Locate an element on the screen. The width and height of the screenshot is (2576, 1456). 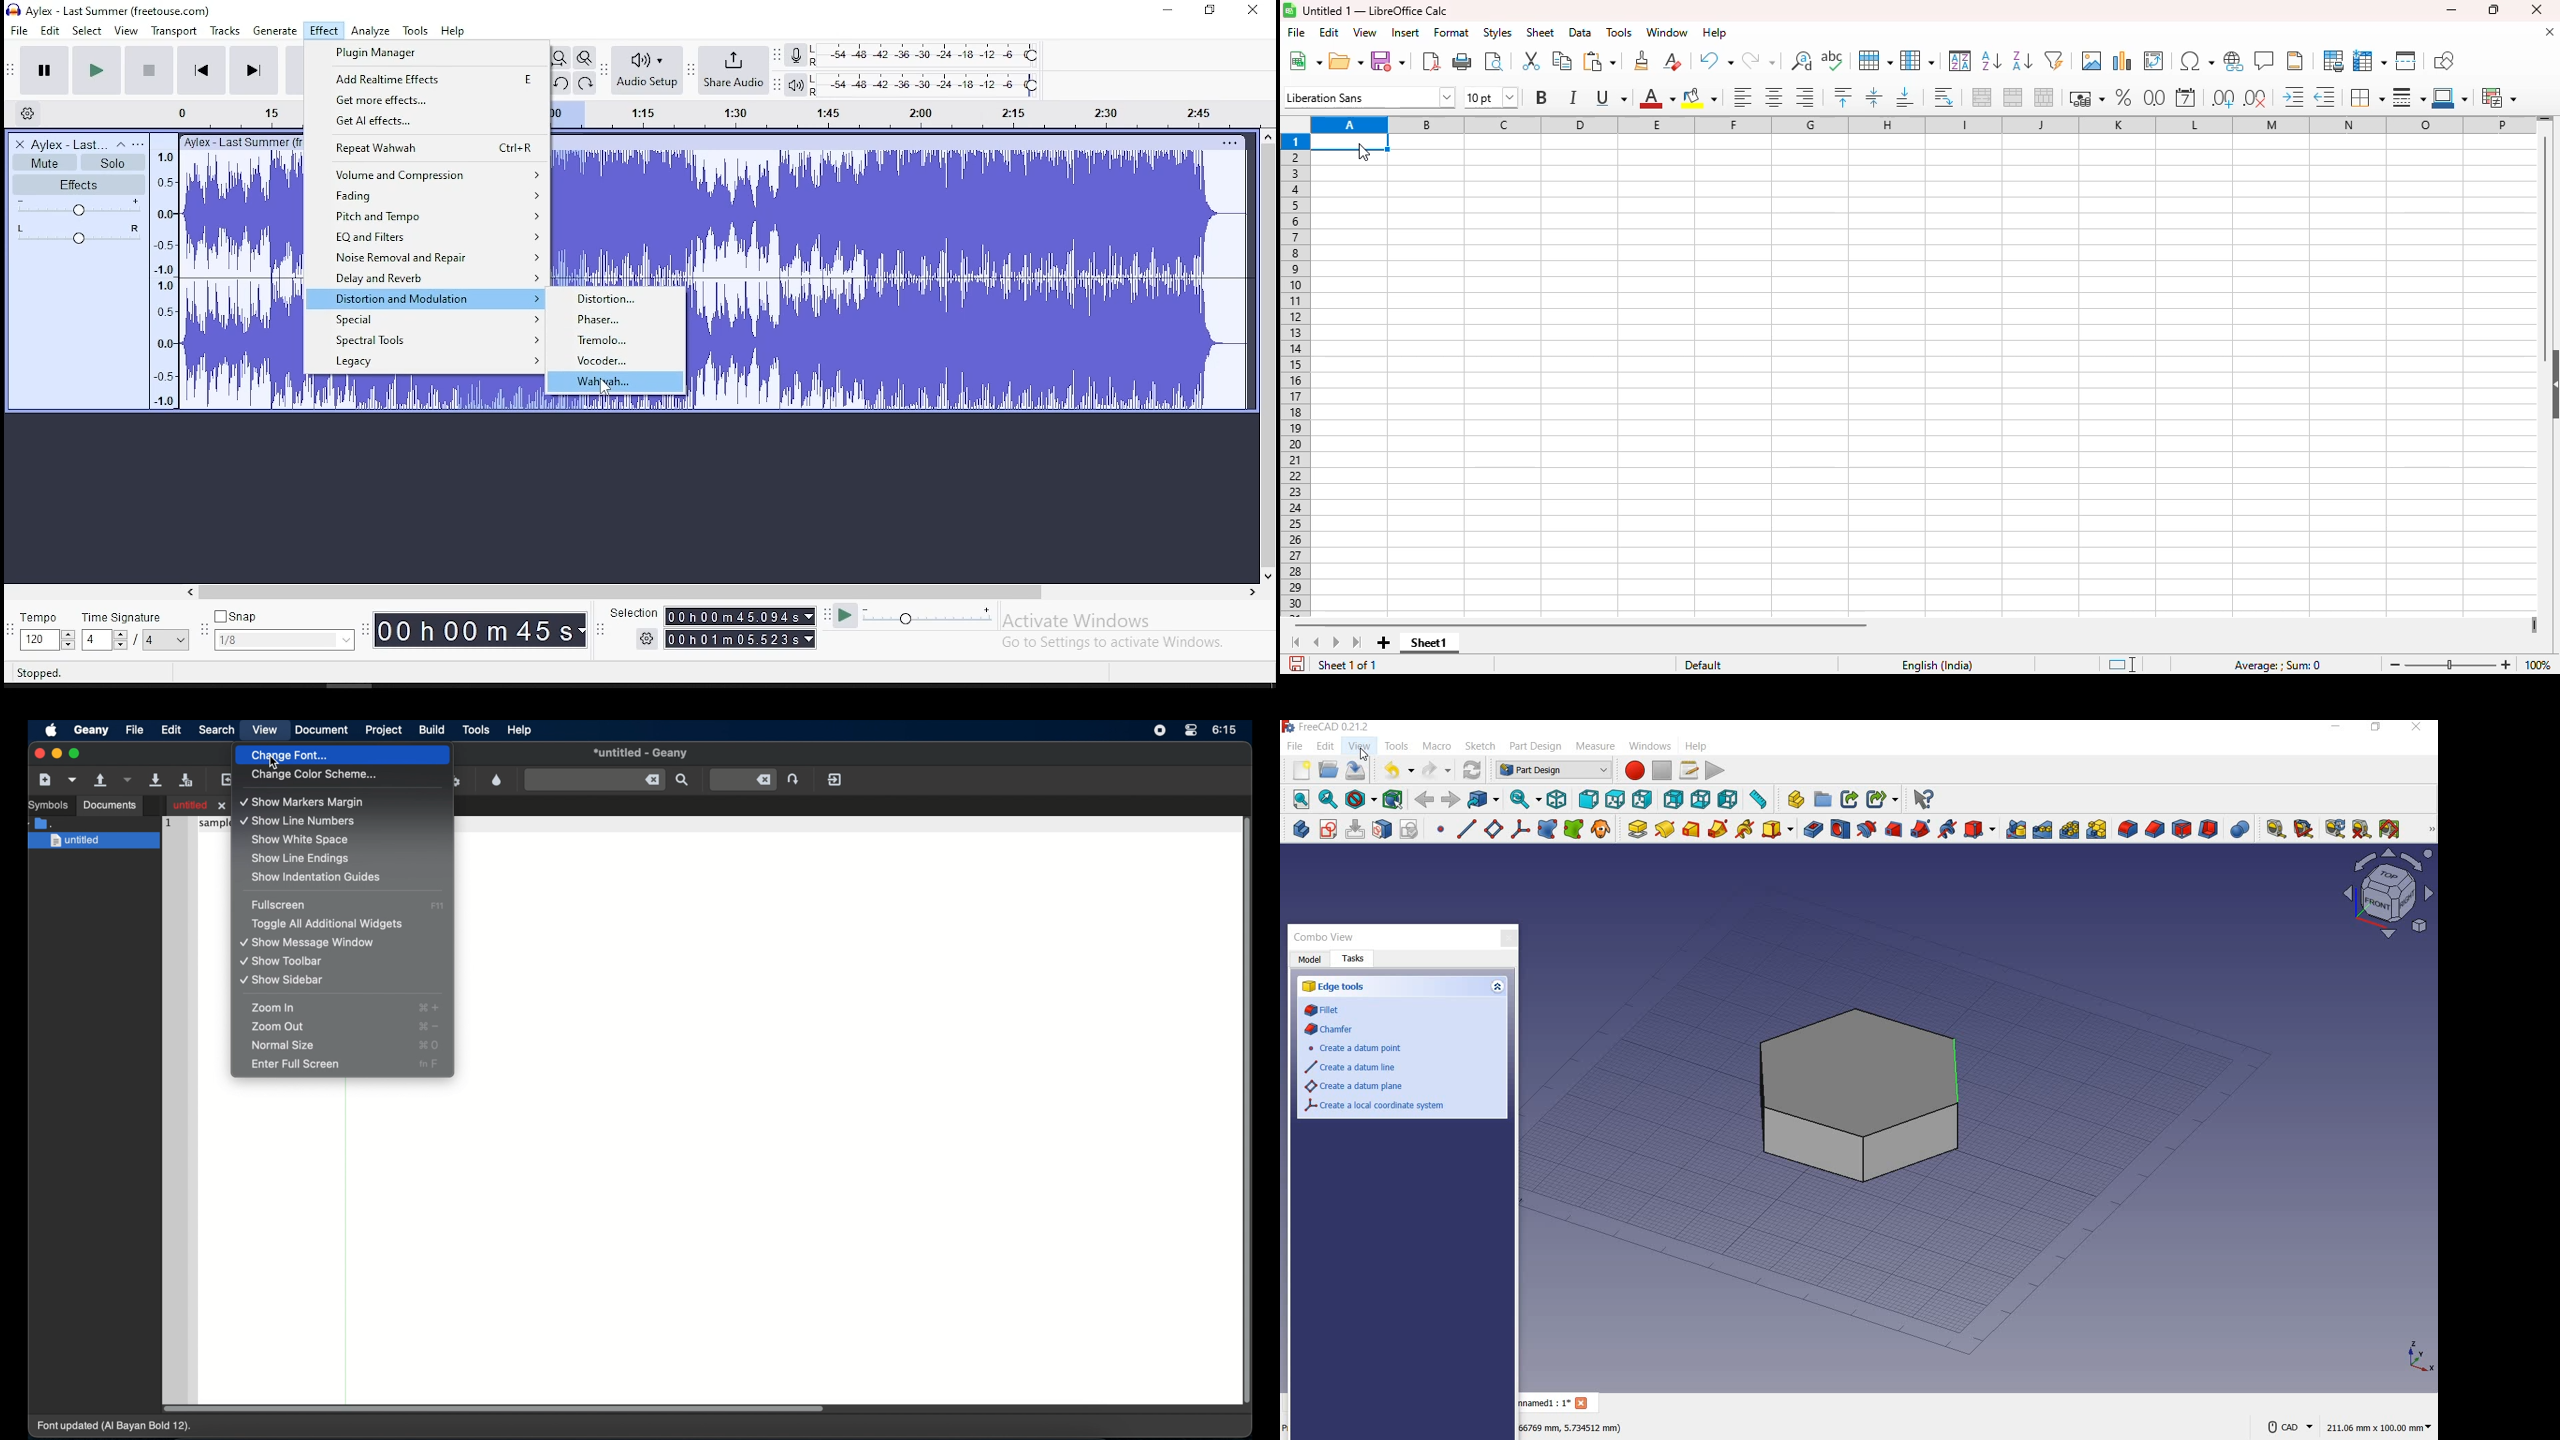
maximize is located at coordinates (2492, 10).